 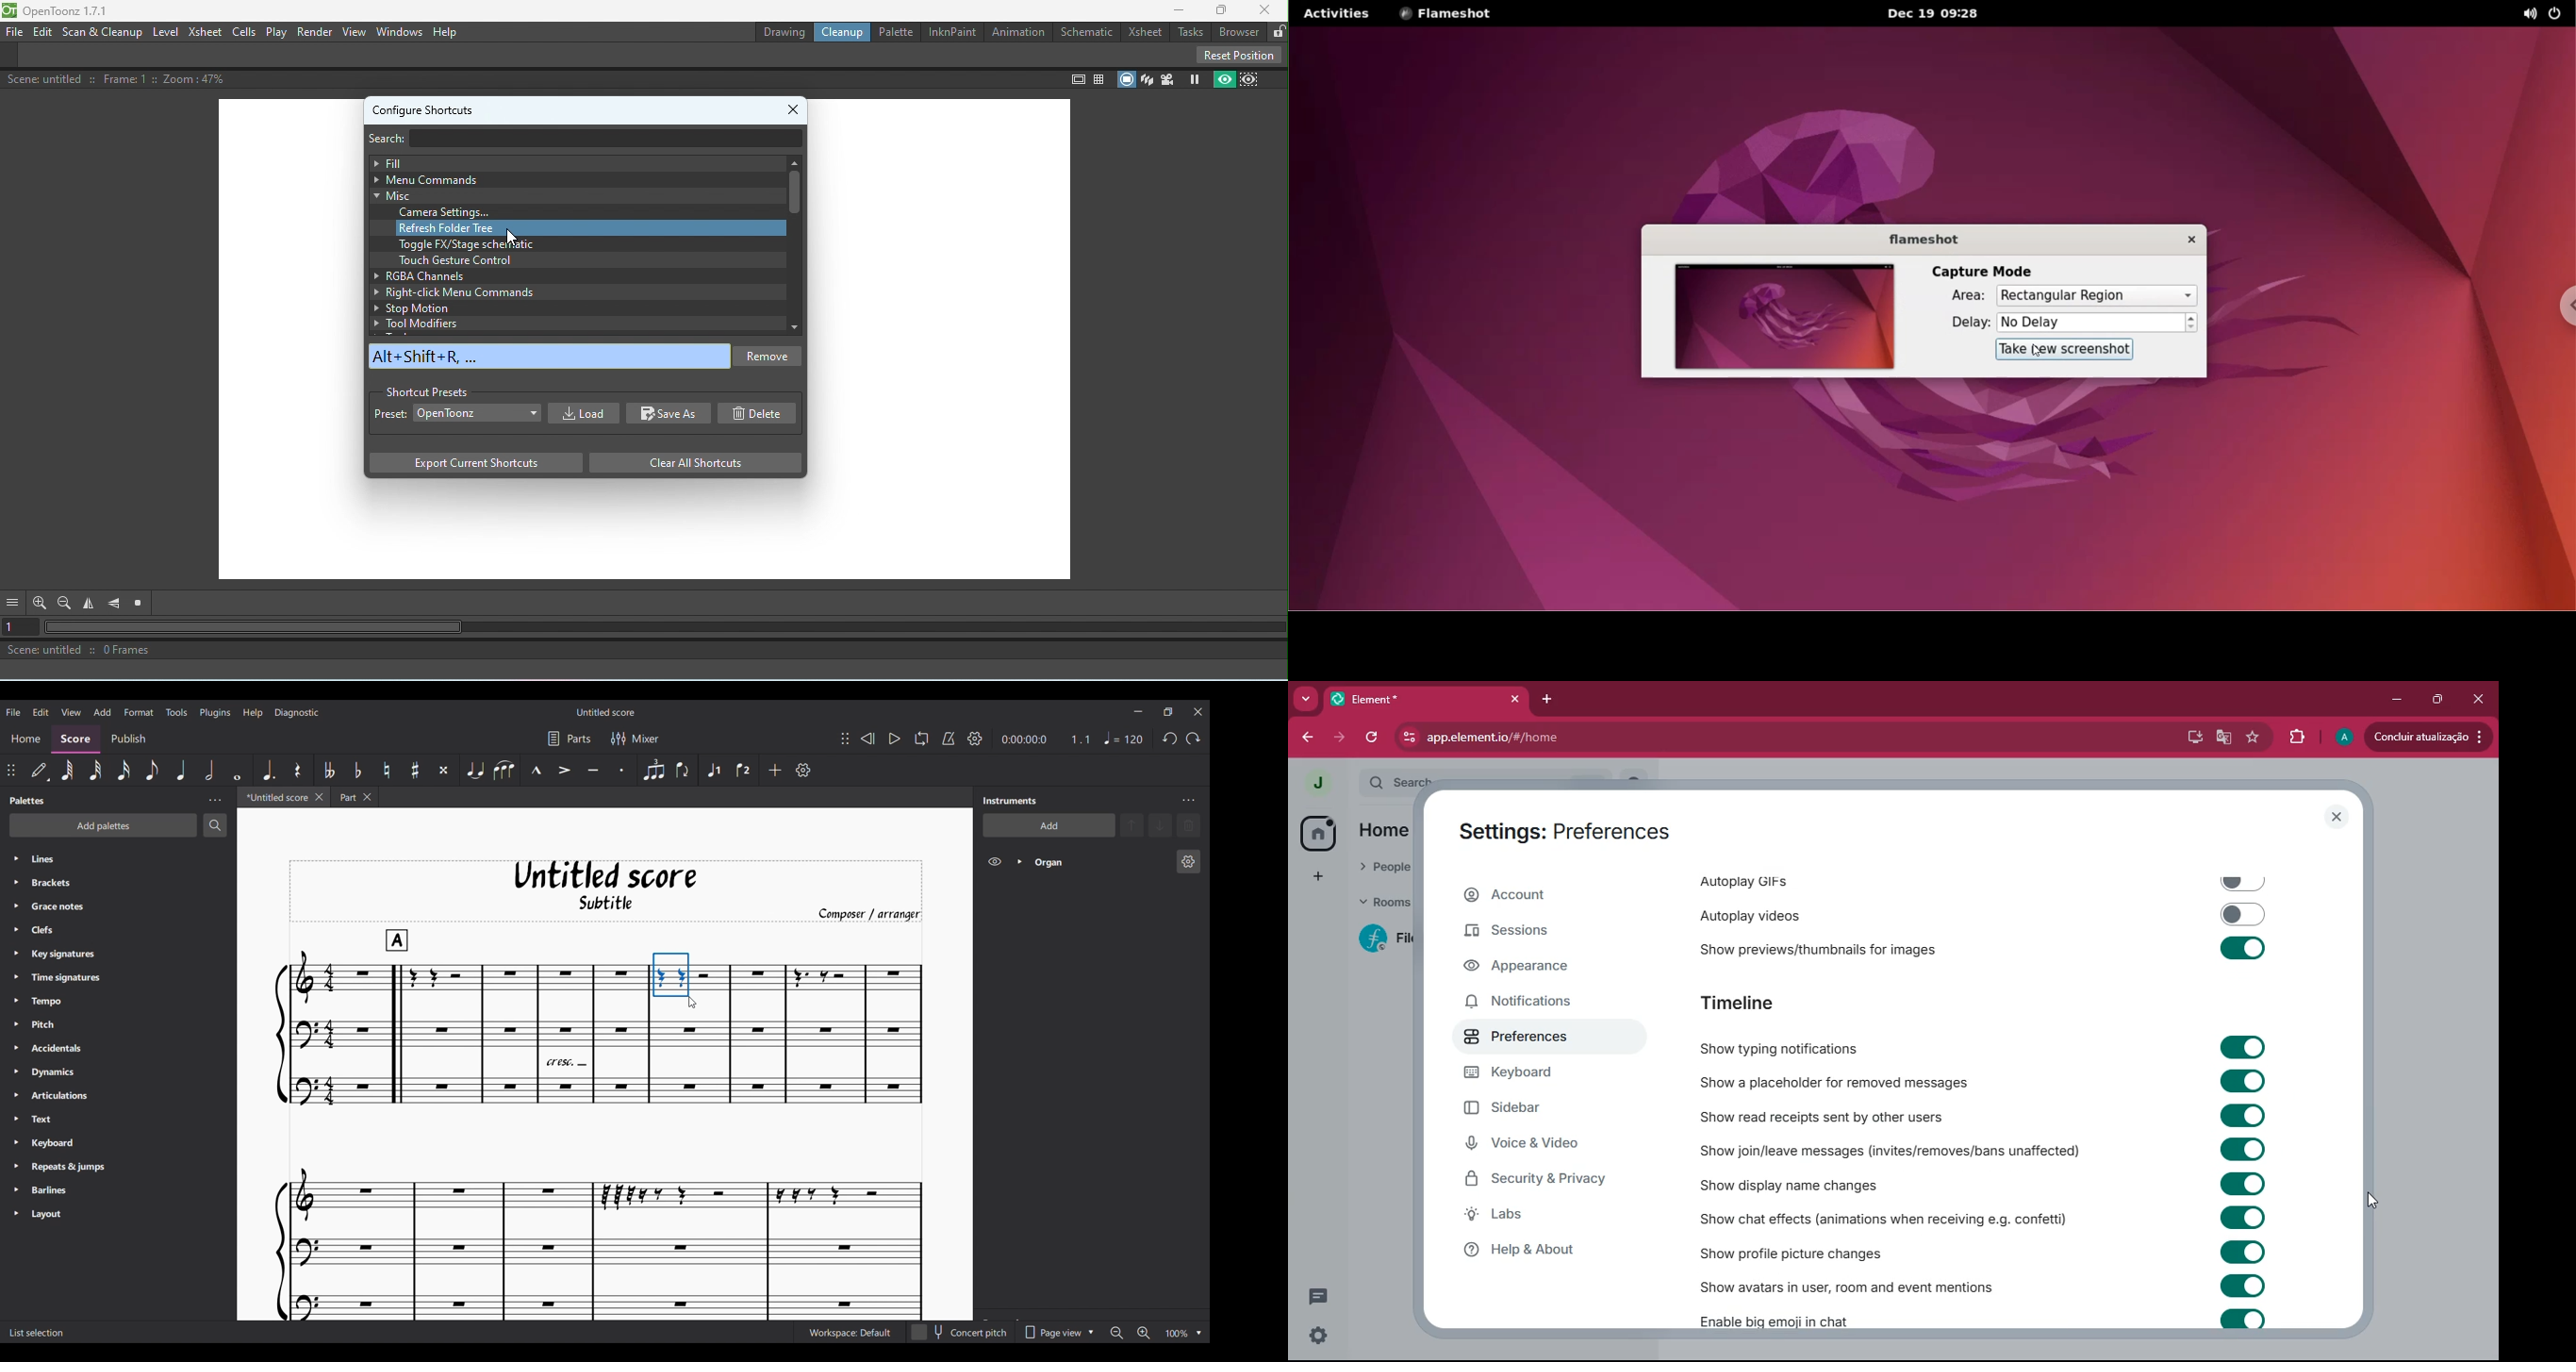 I want to click on View, so click(x=353, y=33).